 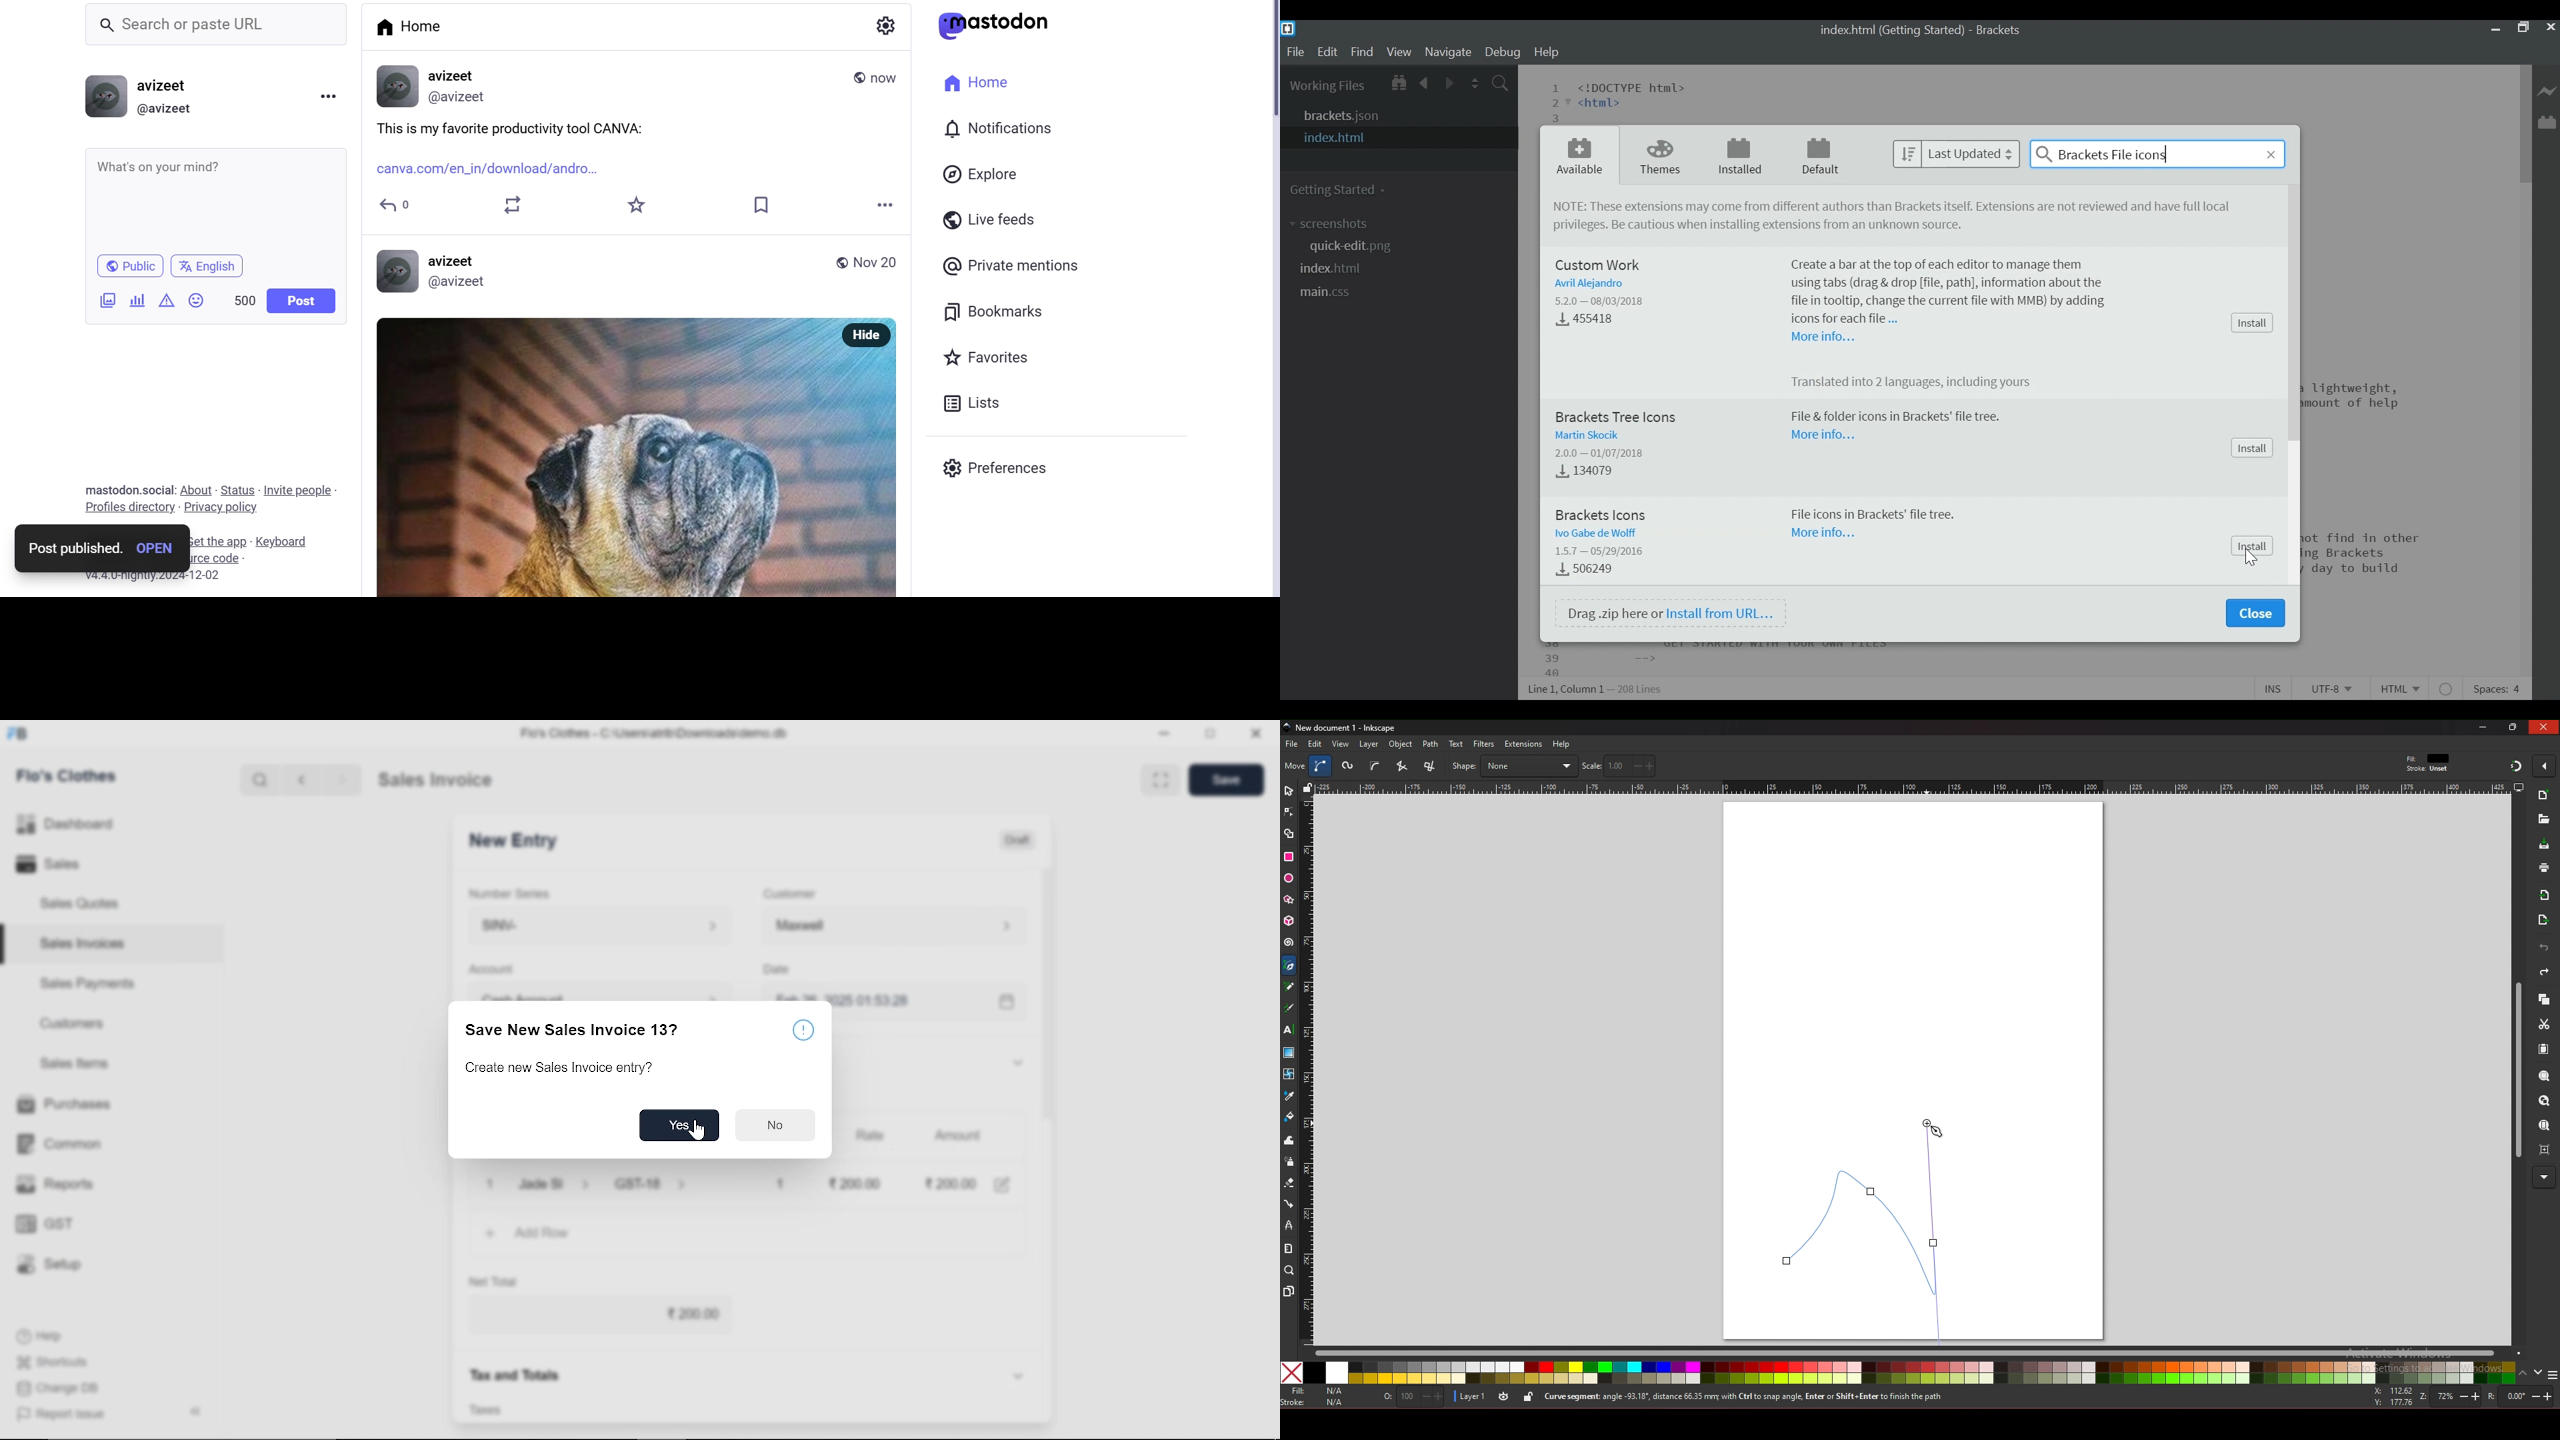 I want to click on Show in File tree, so click(x=1399, y=83).